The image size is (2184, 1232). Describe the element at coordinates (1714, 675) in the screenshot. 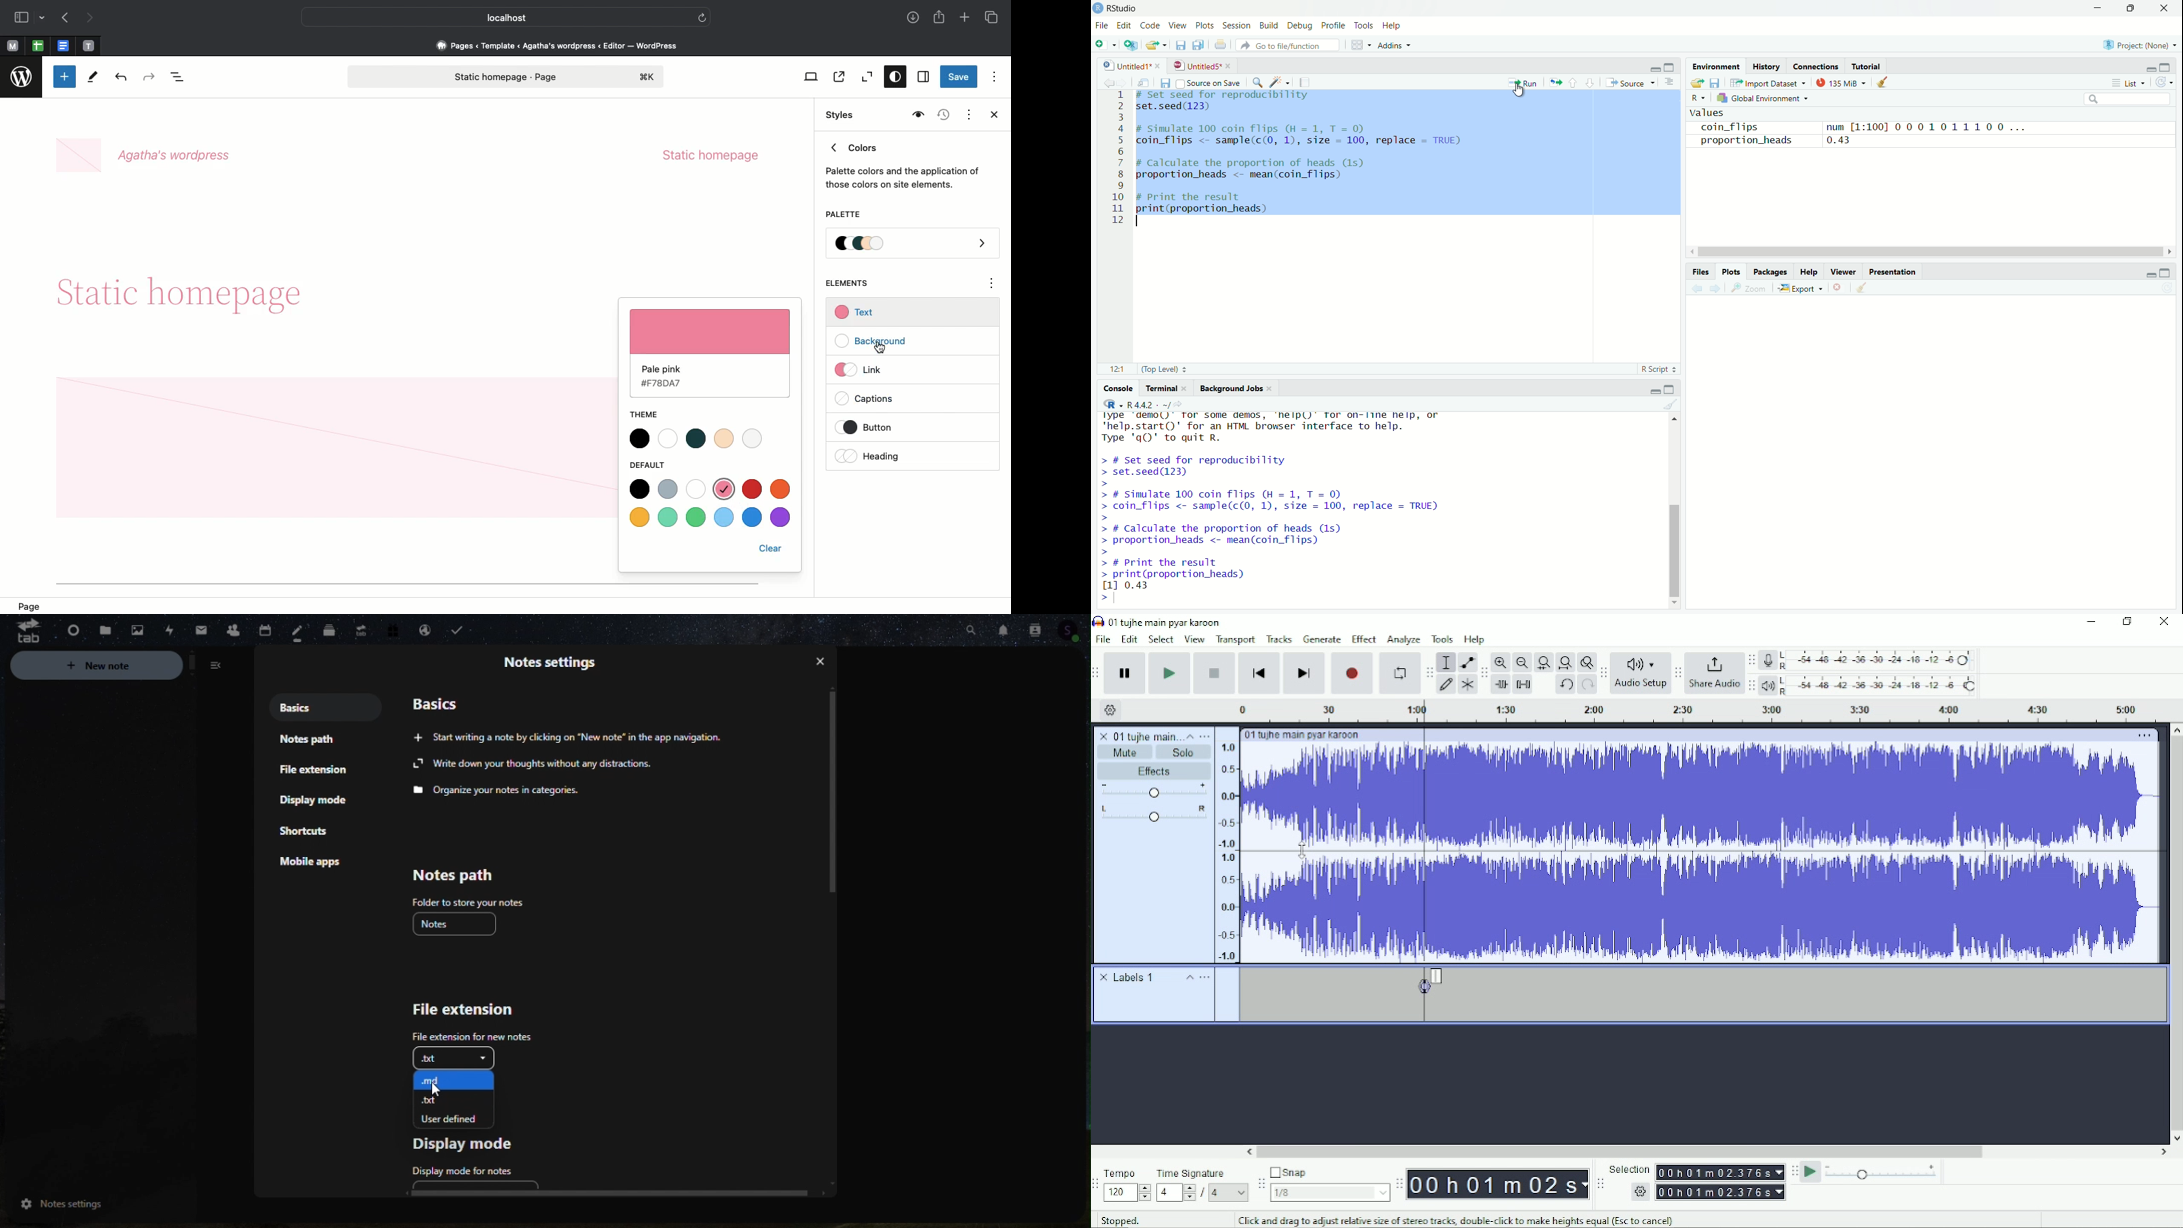

I see `Share Audio` at that location.